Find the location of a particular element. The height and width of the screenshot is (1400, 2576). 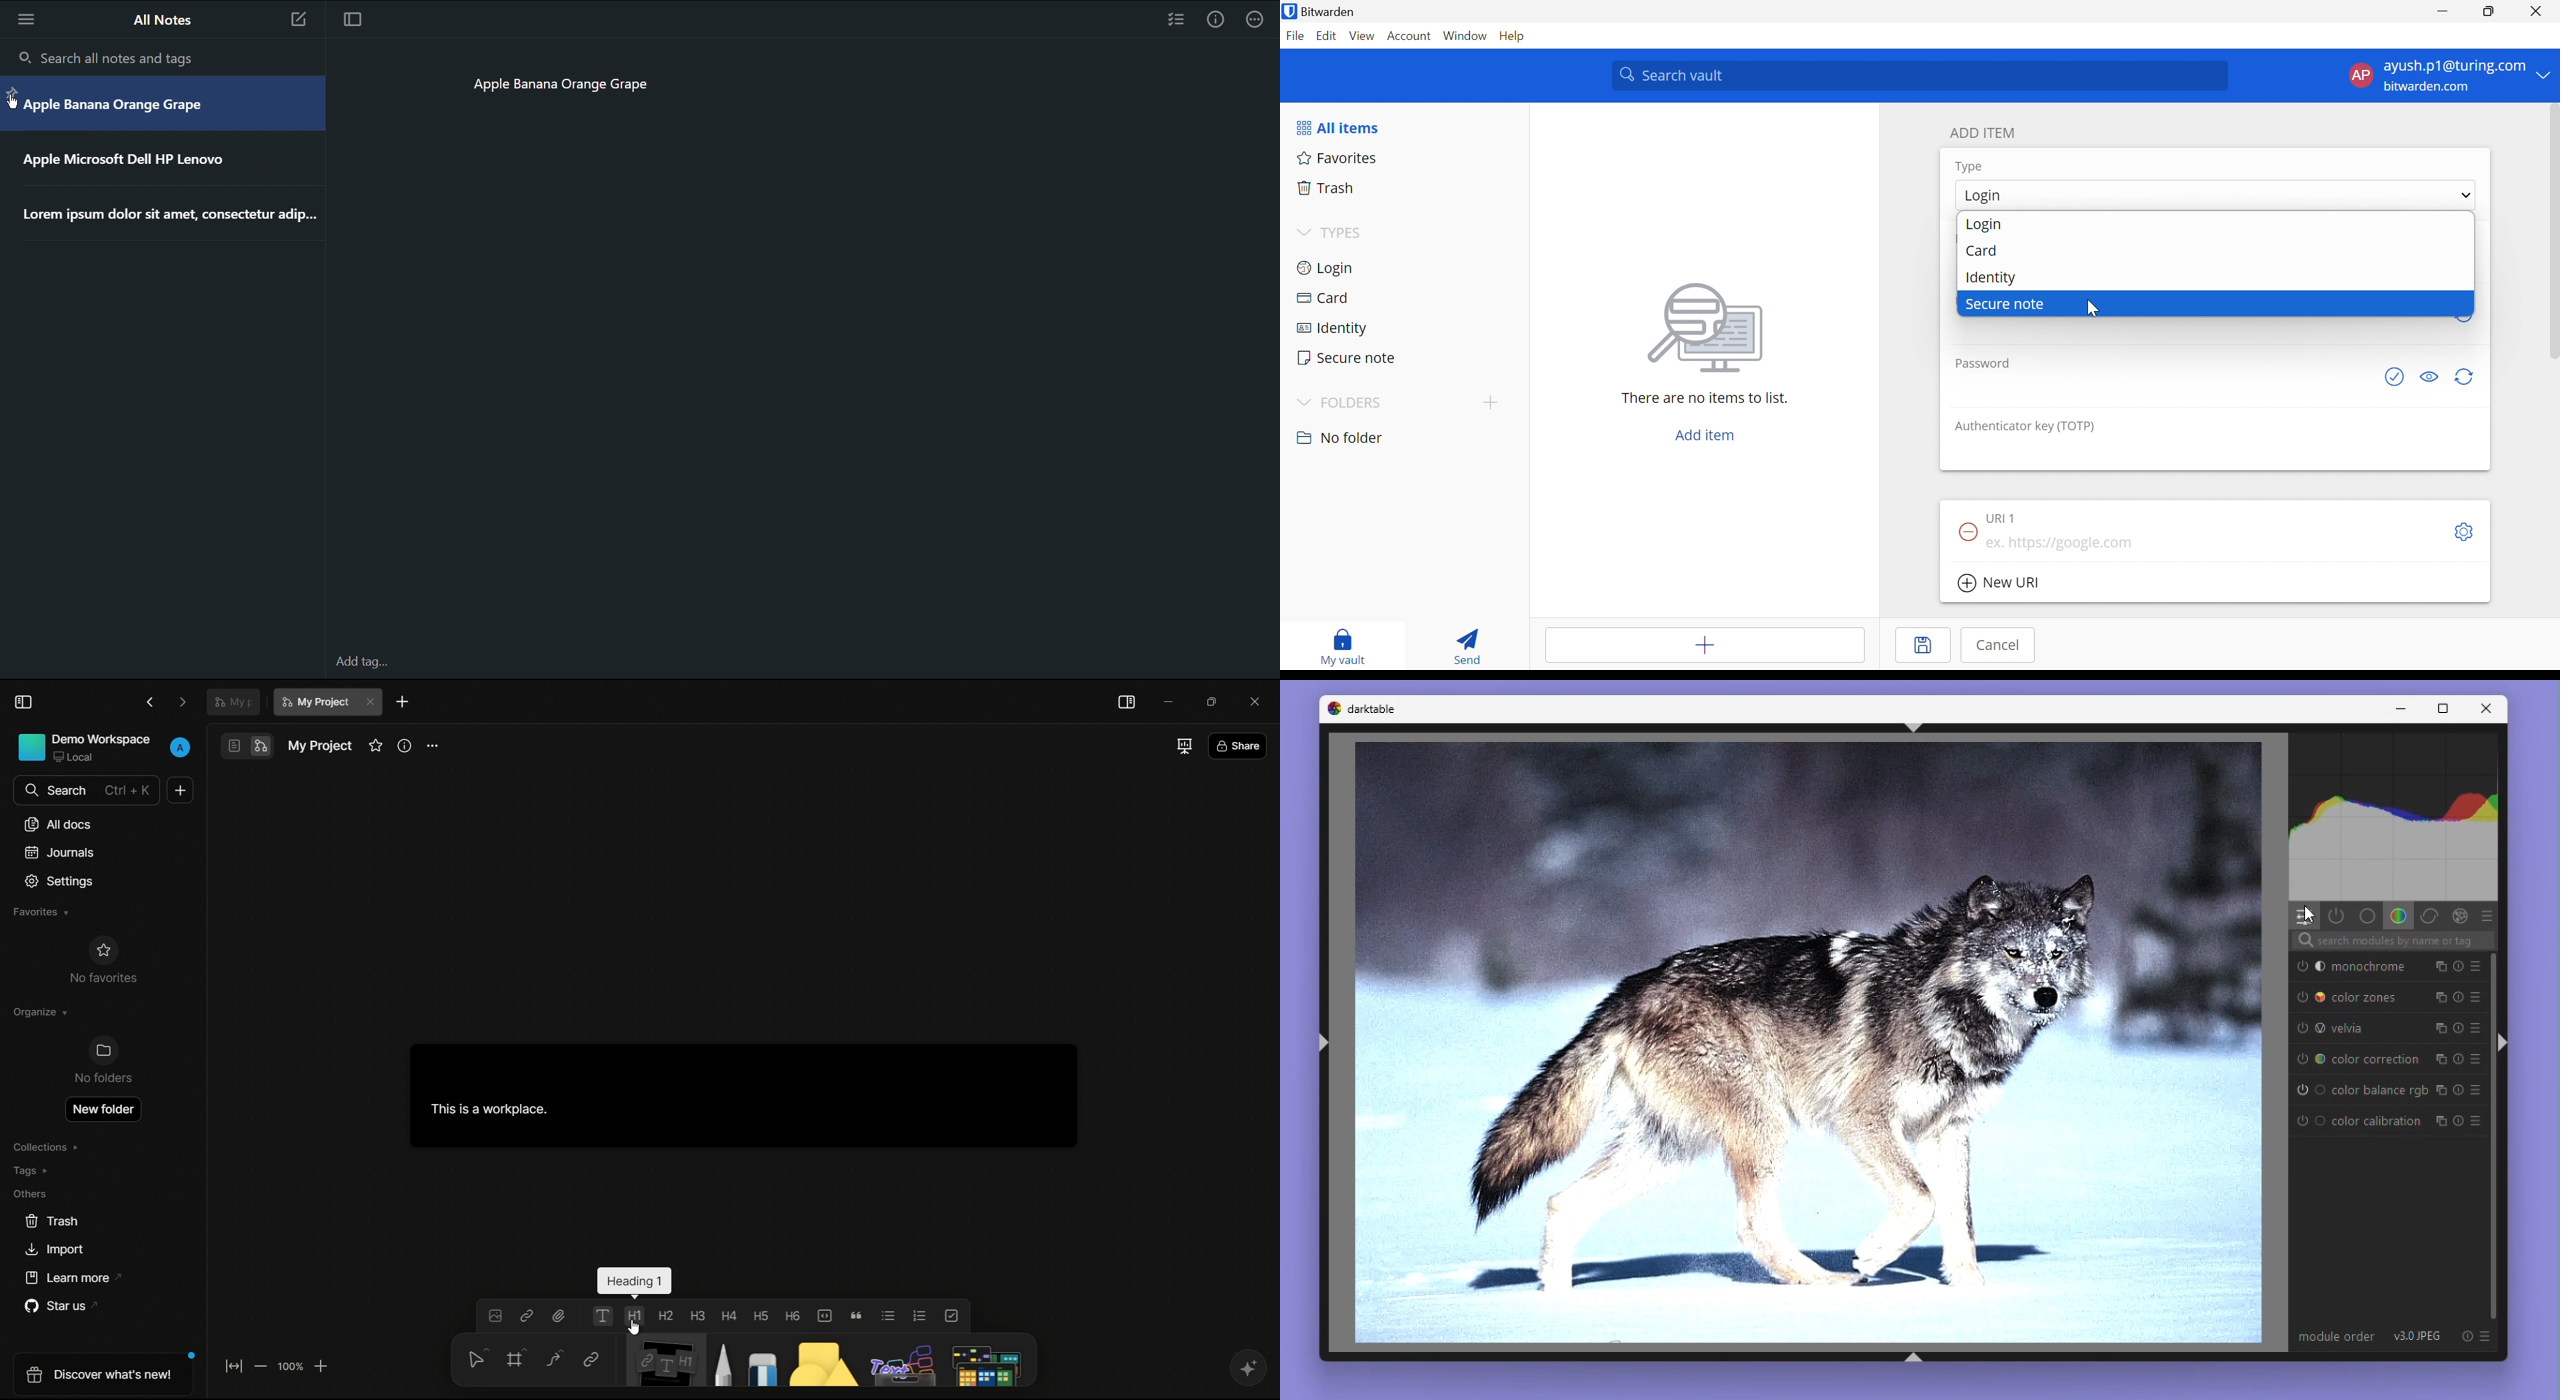

Edit is located at coordinates (1329, 36).